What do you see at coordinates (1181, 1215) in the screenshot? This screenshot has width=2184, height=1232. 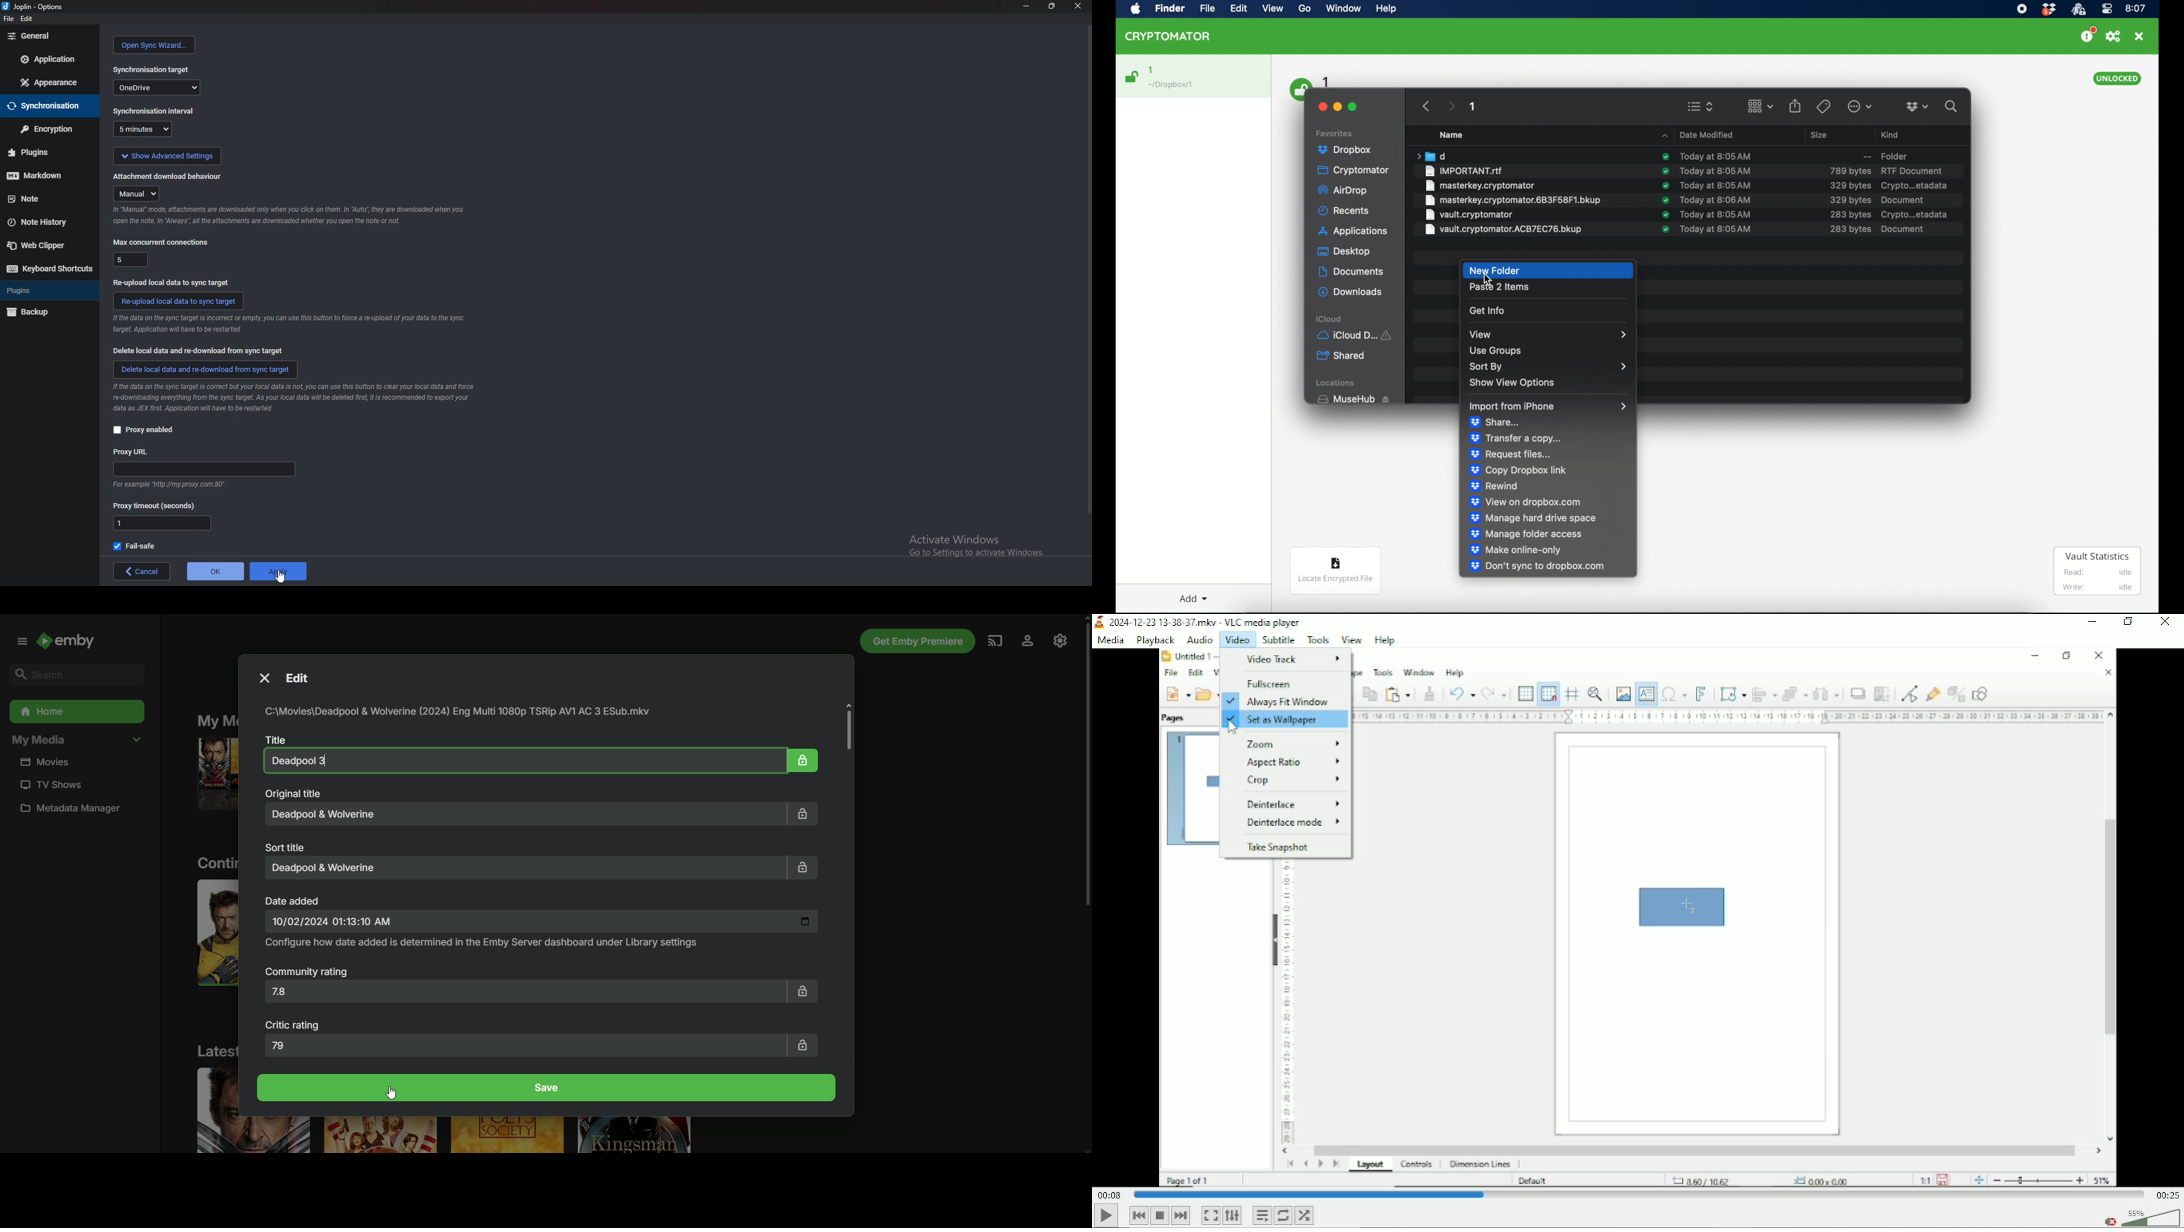 I see `Next` at bounding box center [1181, 1215].